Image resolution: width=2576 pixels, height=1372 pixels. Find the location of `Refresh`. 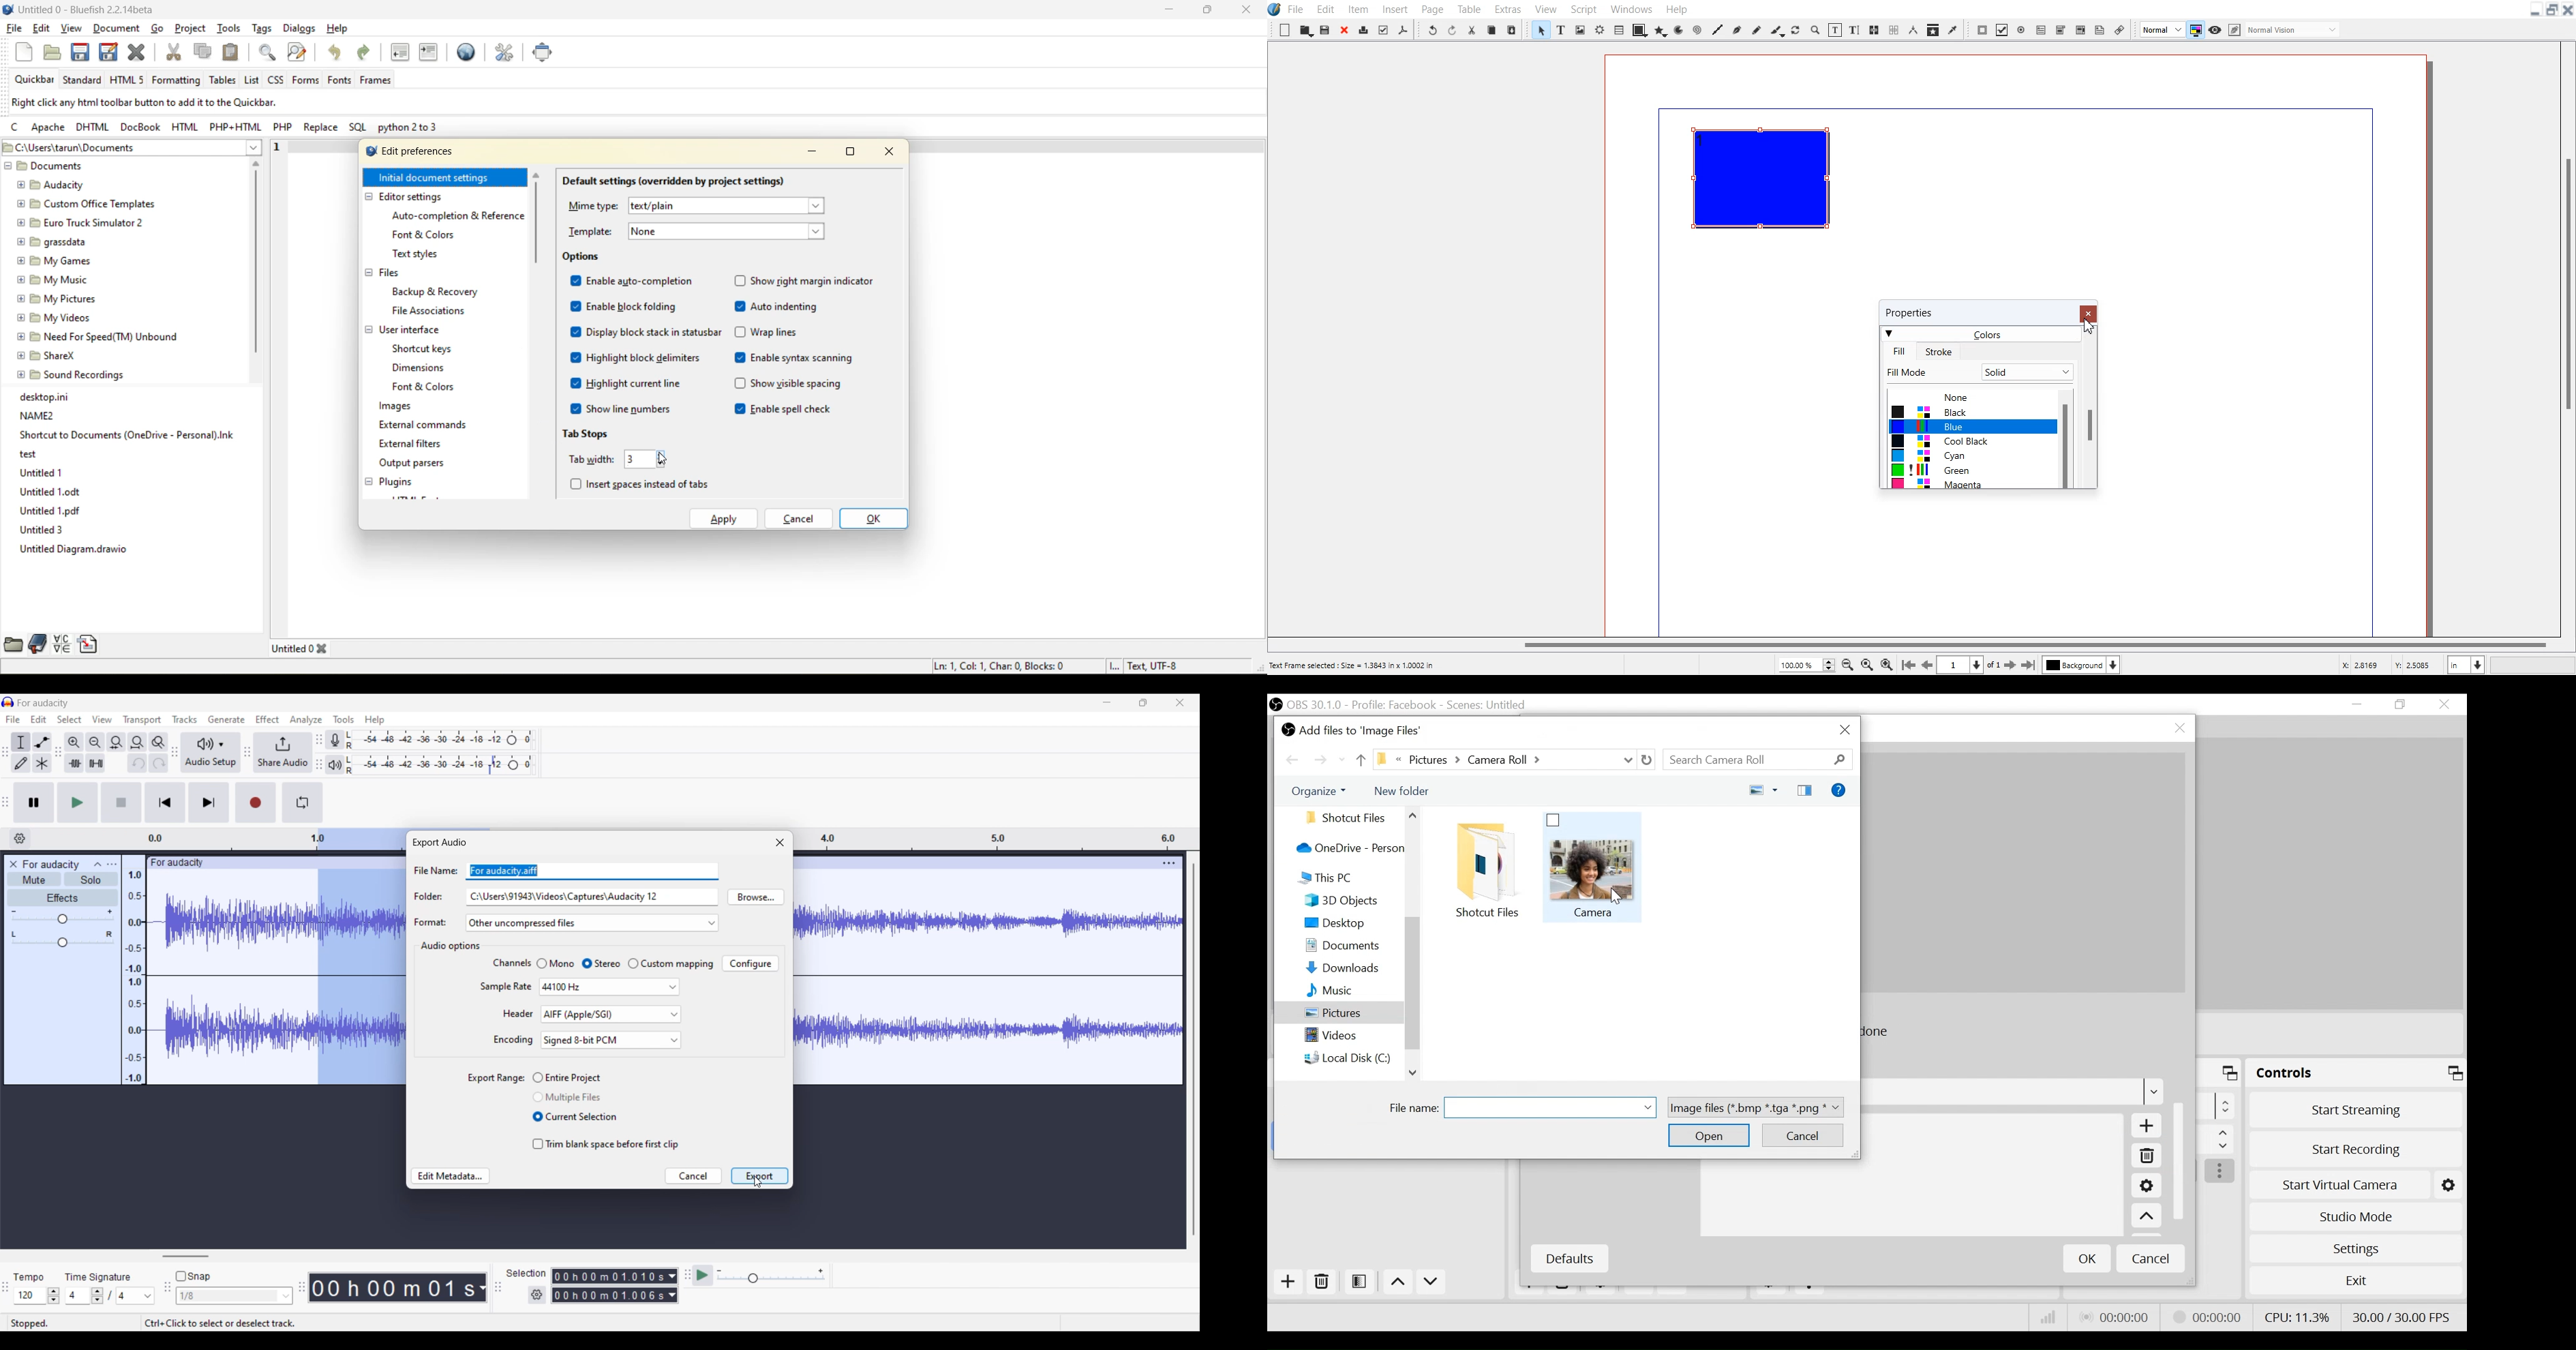

Refresh is located at coordinates (1647, 761).